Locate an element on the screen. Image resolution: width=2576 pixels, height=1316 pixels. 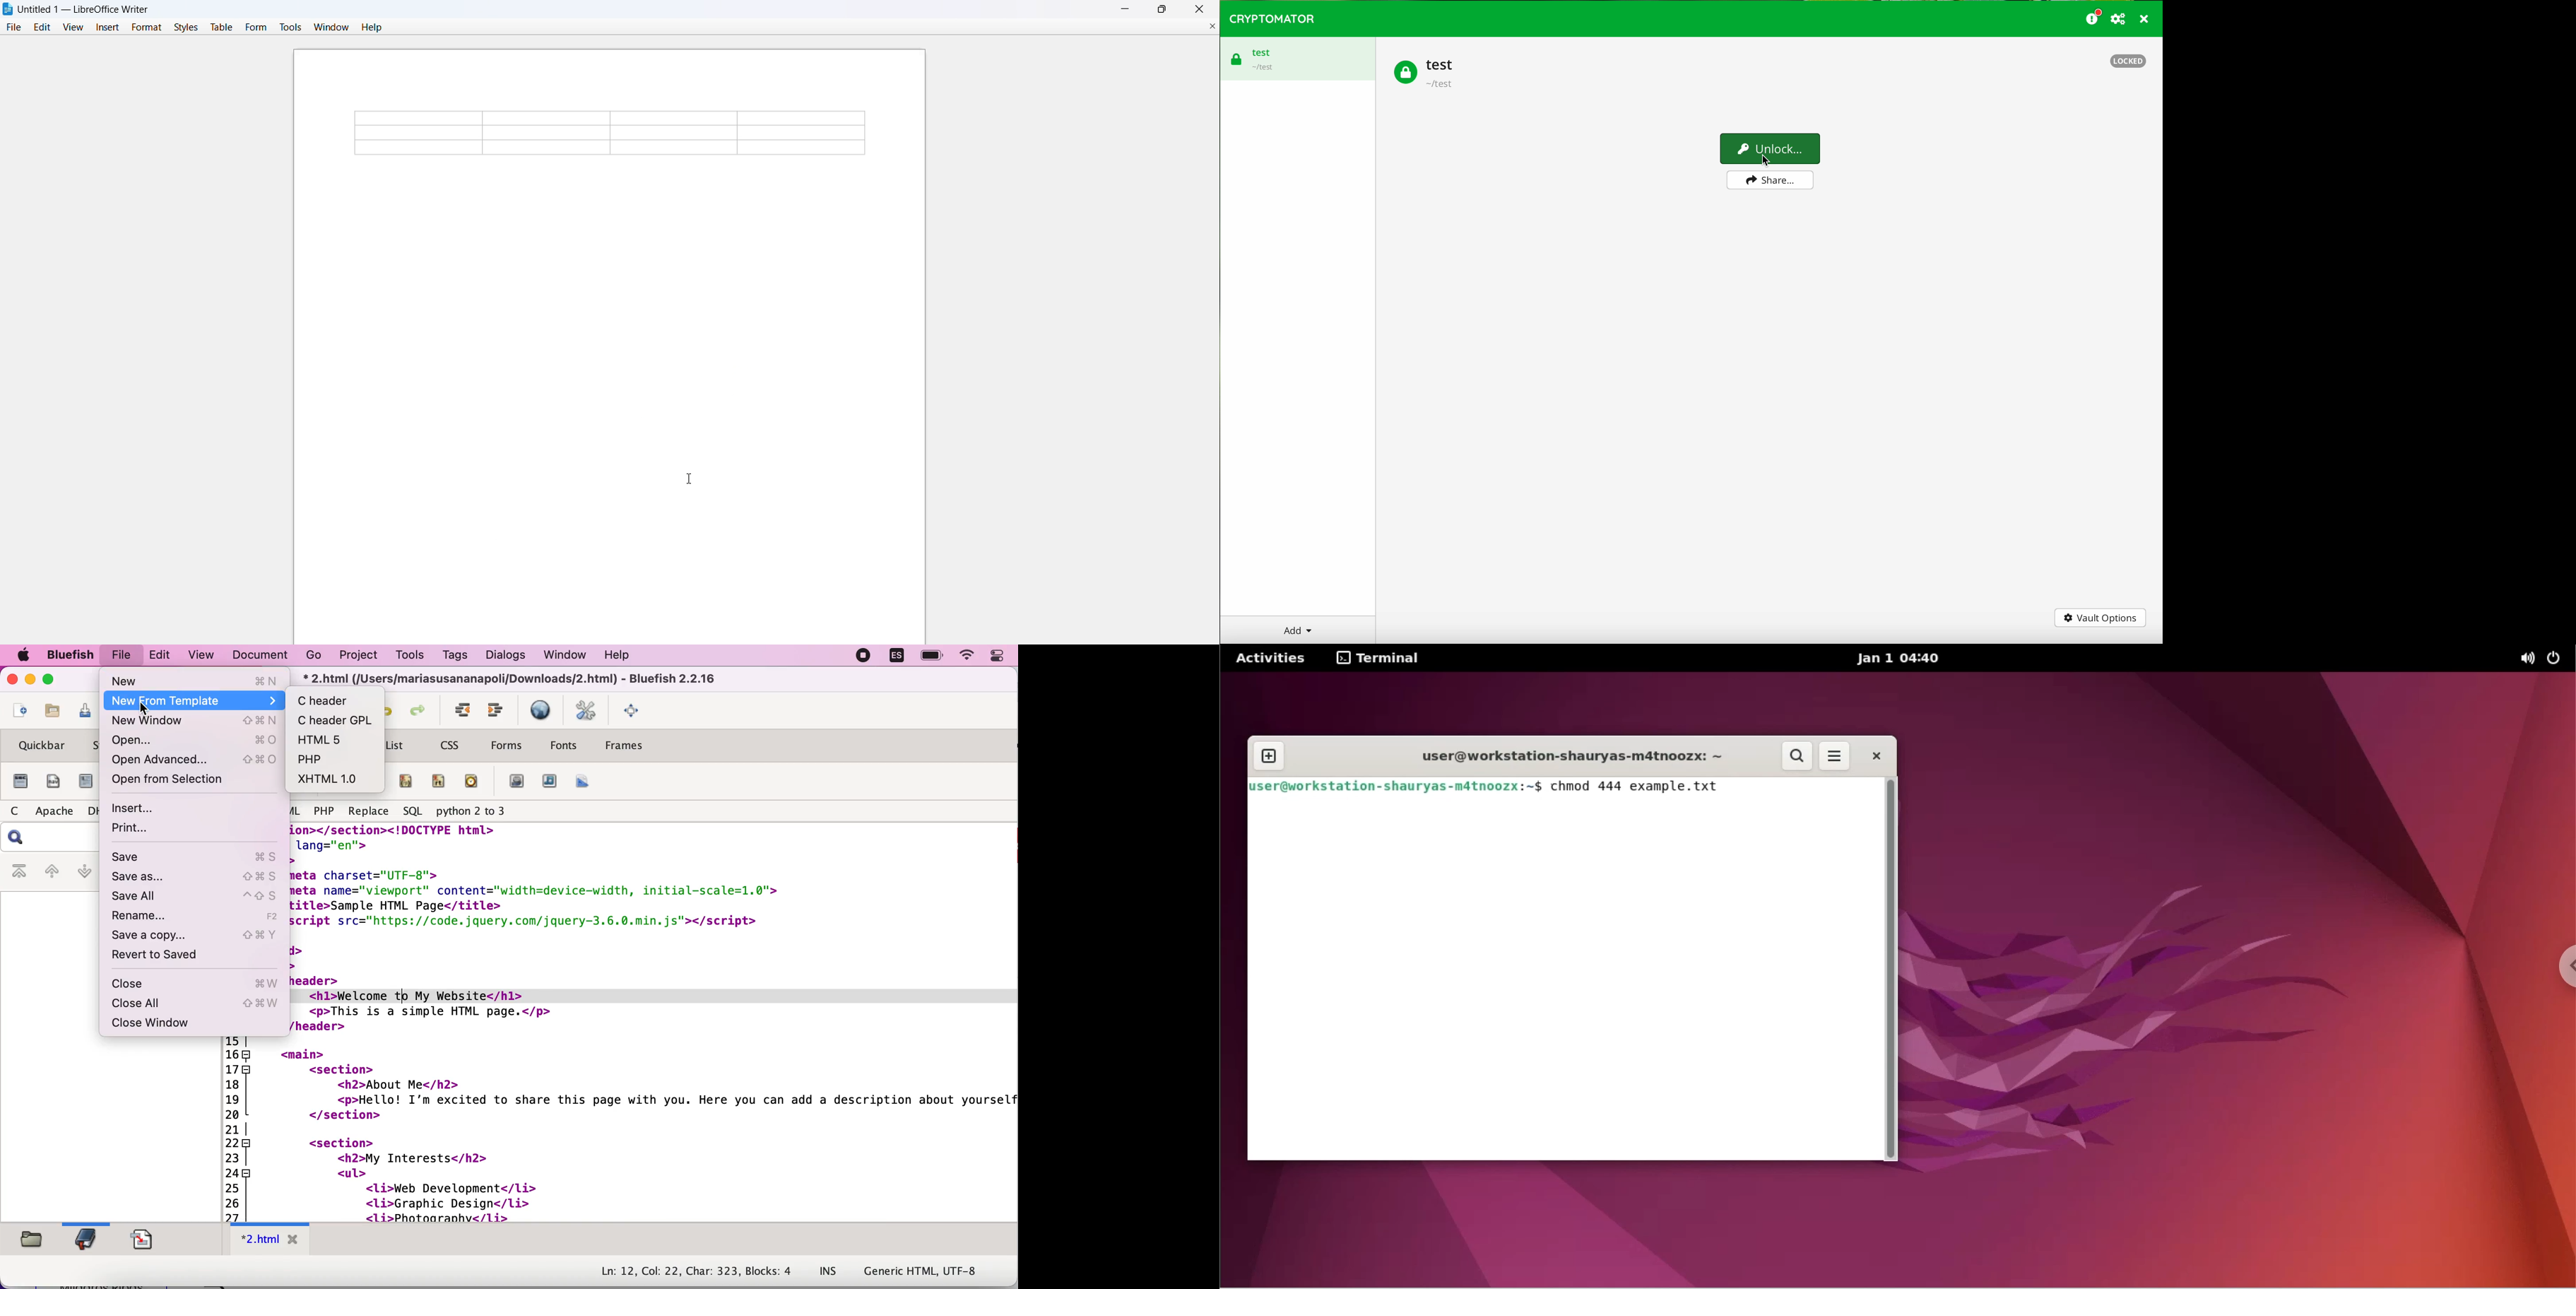
close is located at coordinates (2145, 20).